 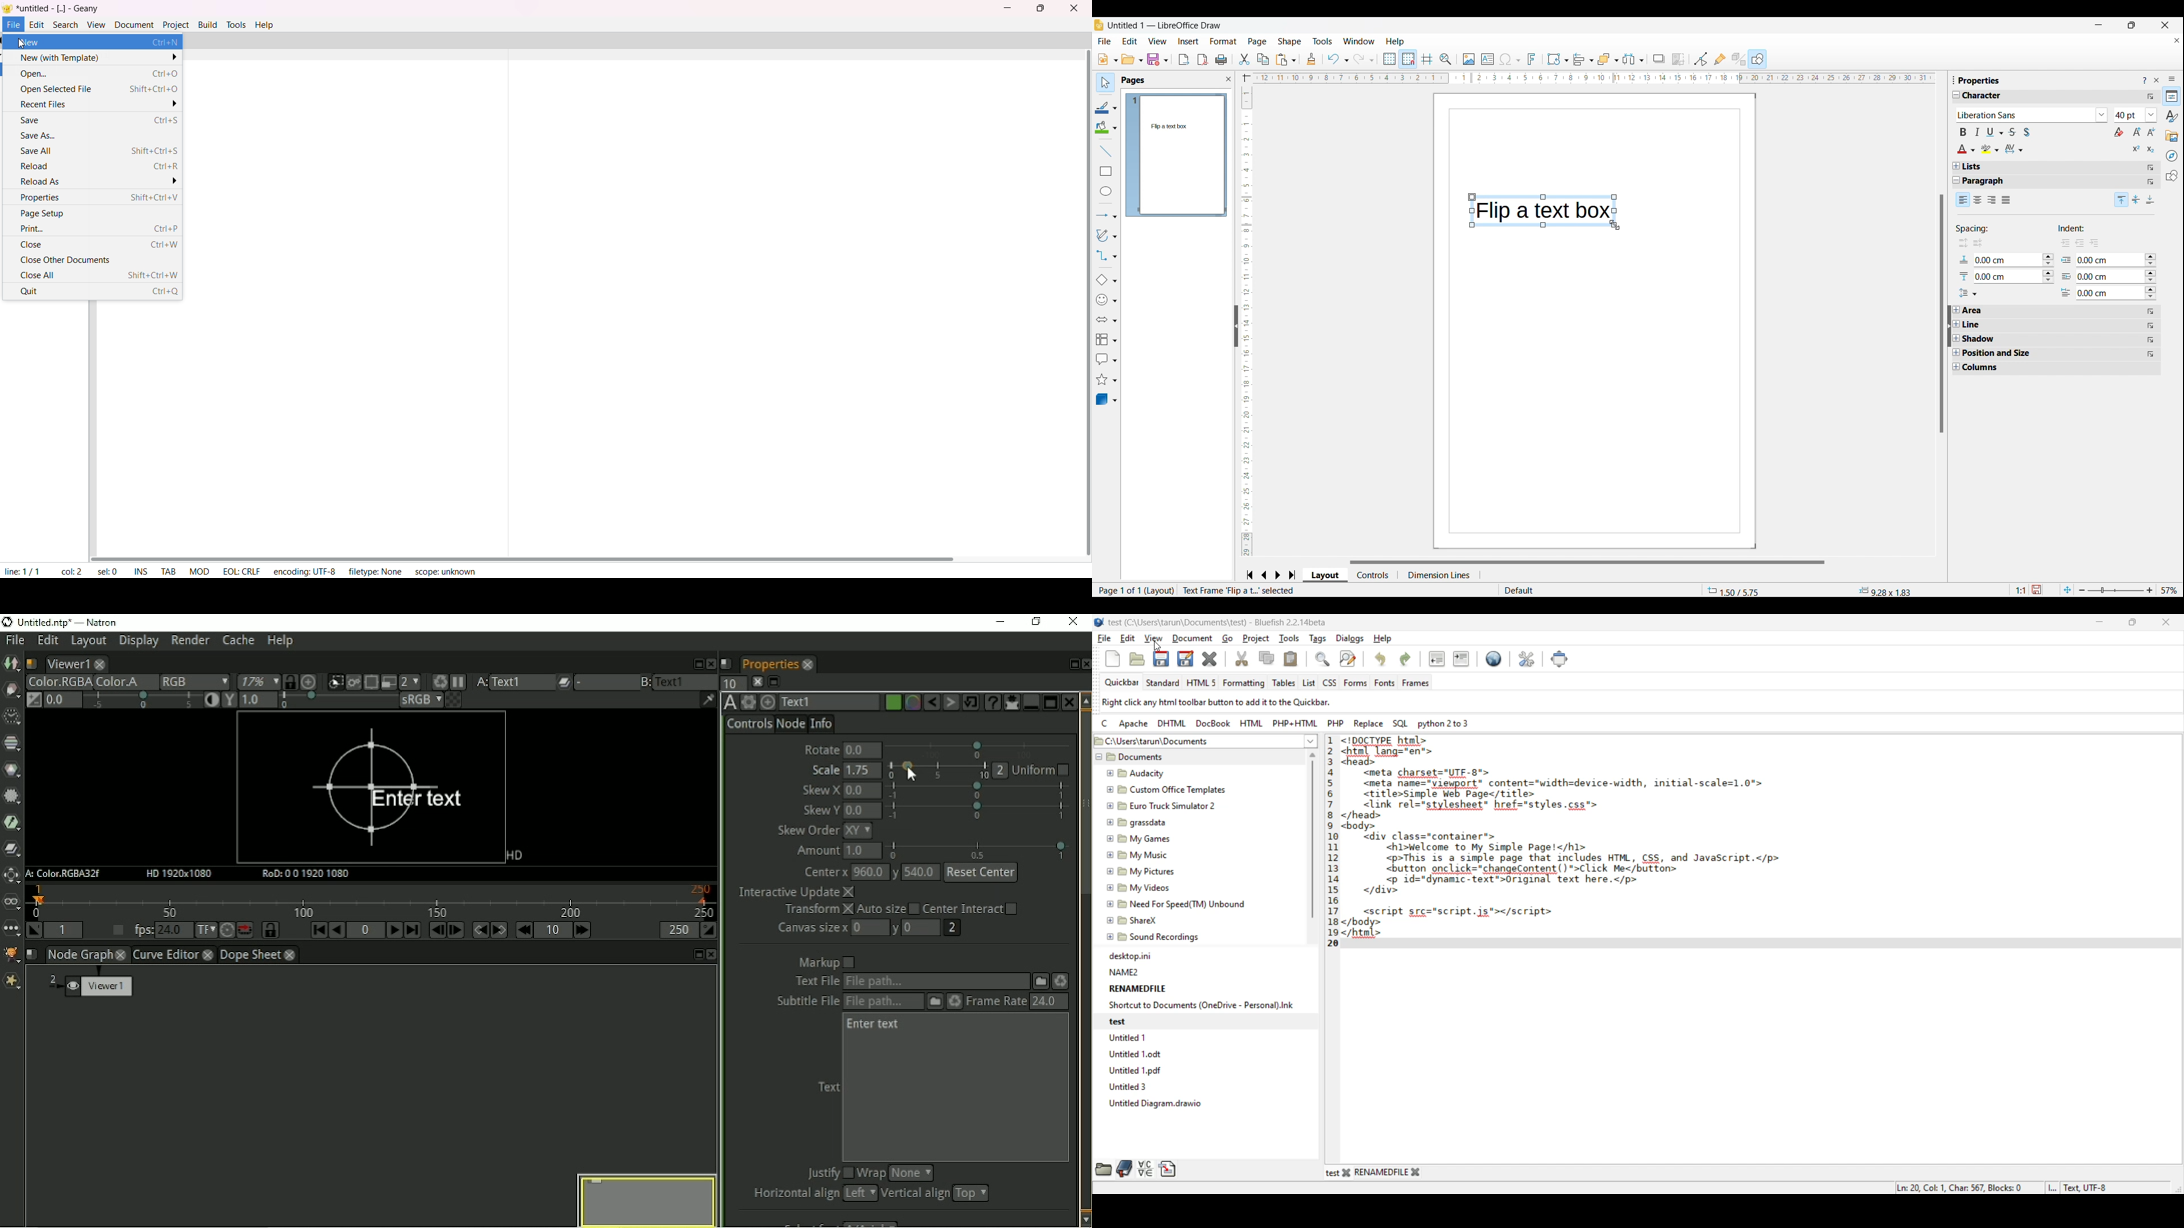 I want to click on standard, so click(x=1164, y=682).